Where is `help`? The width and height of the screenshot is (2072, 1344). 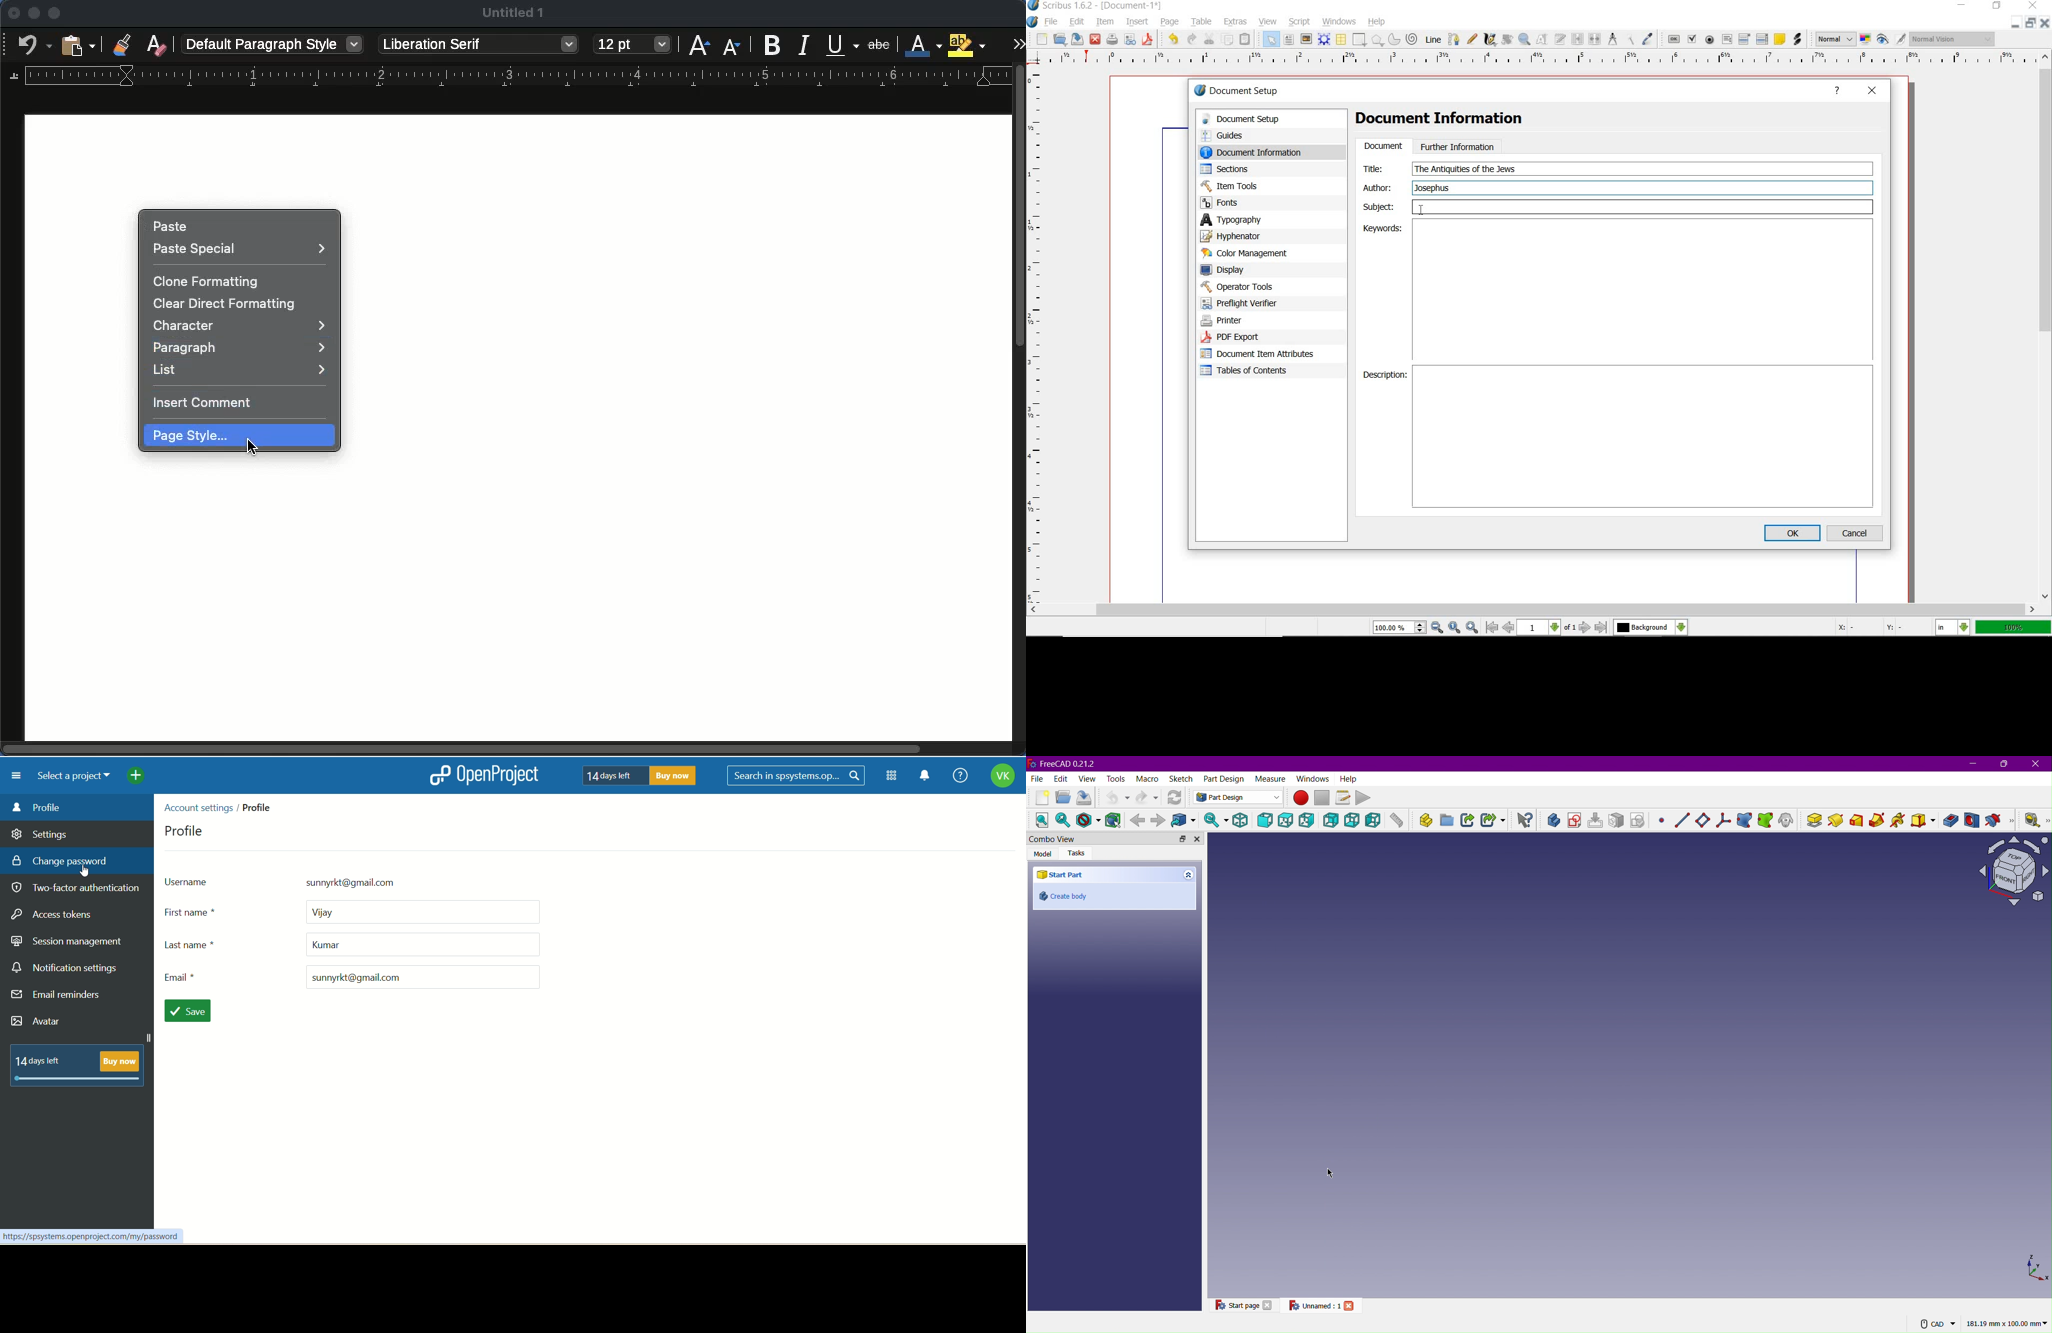
help is located at coordinates (1378, 21).